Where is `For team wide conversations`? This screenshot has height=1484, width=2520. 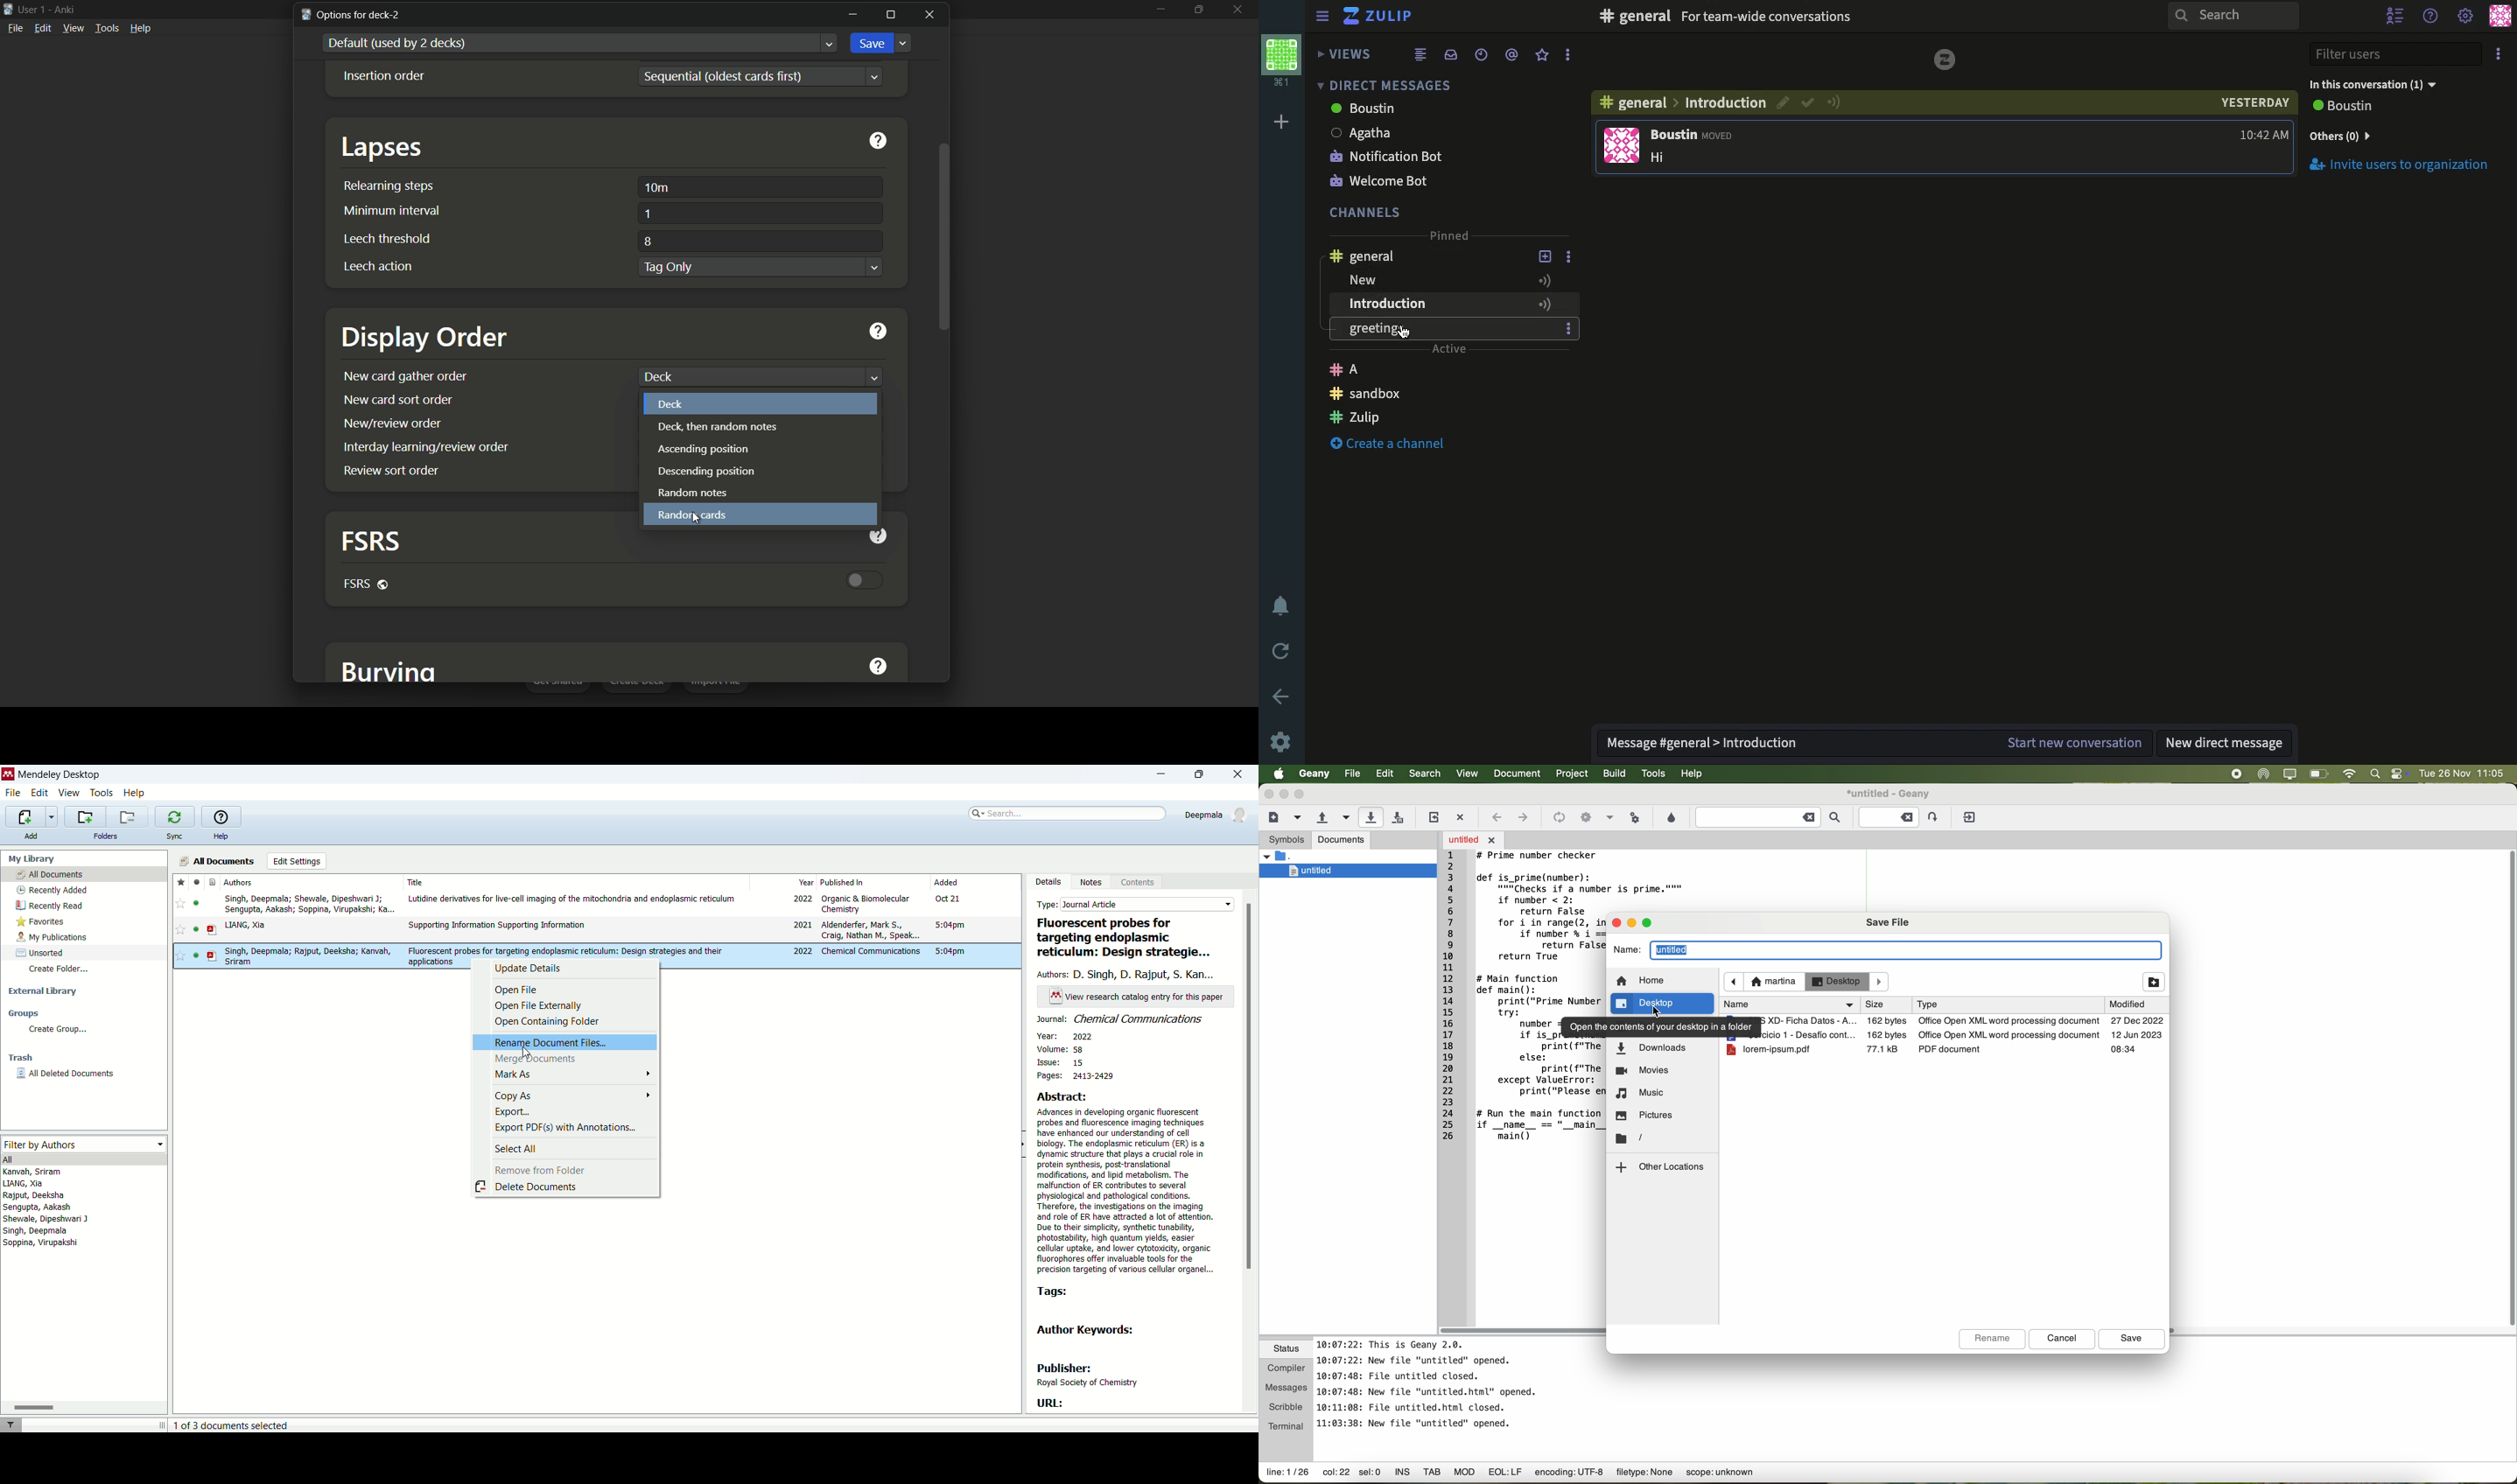
For team wide conversations is located at coordinates (1768, 18).